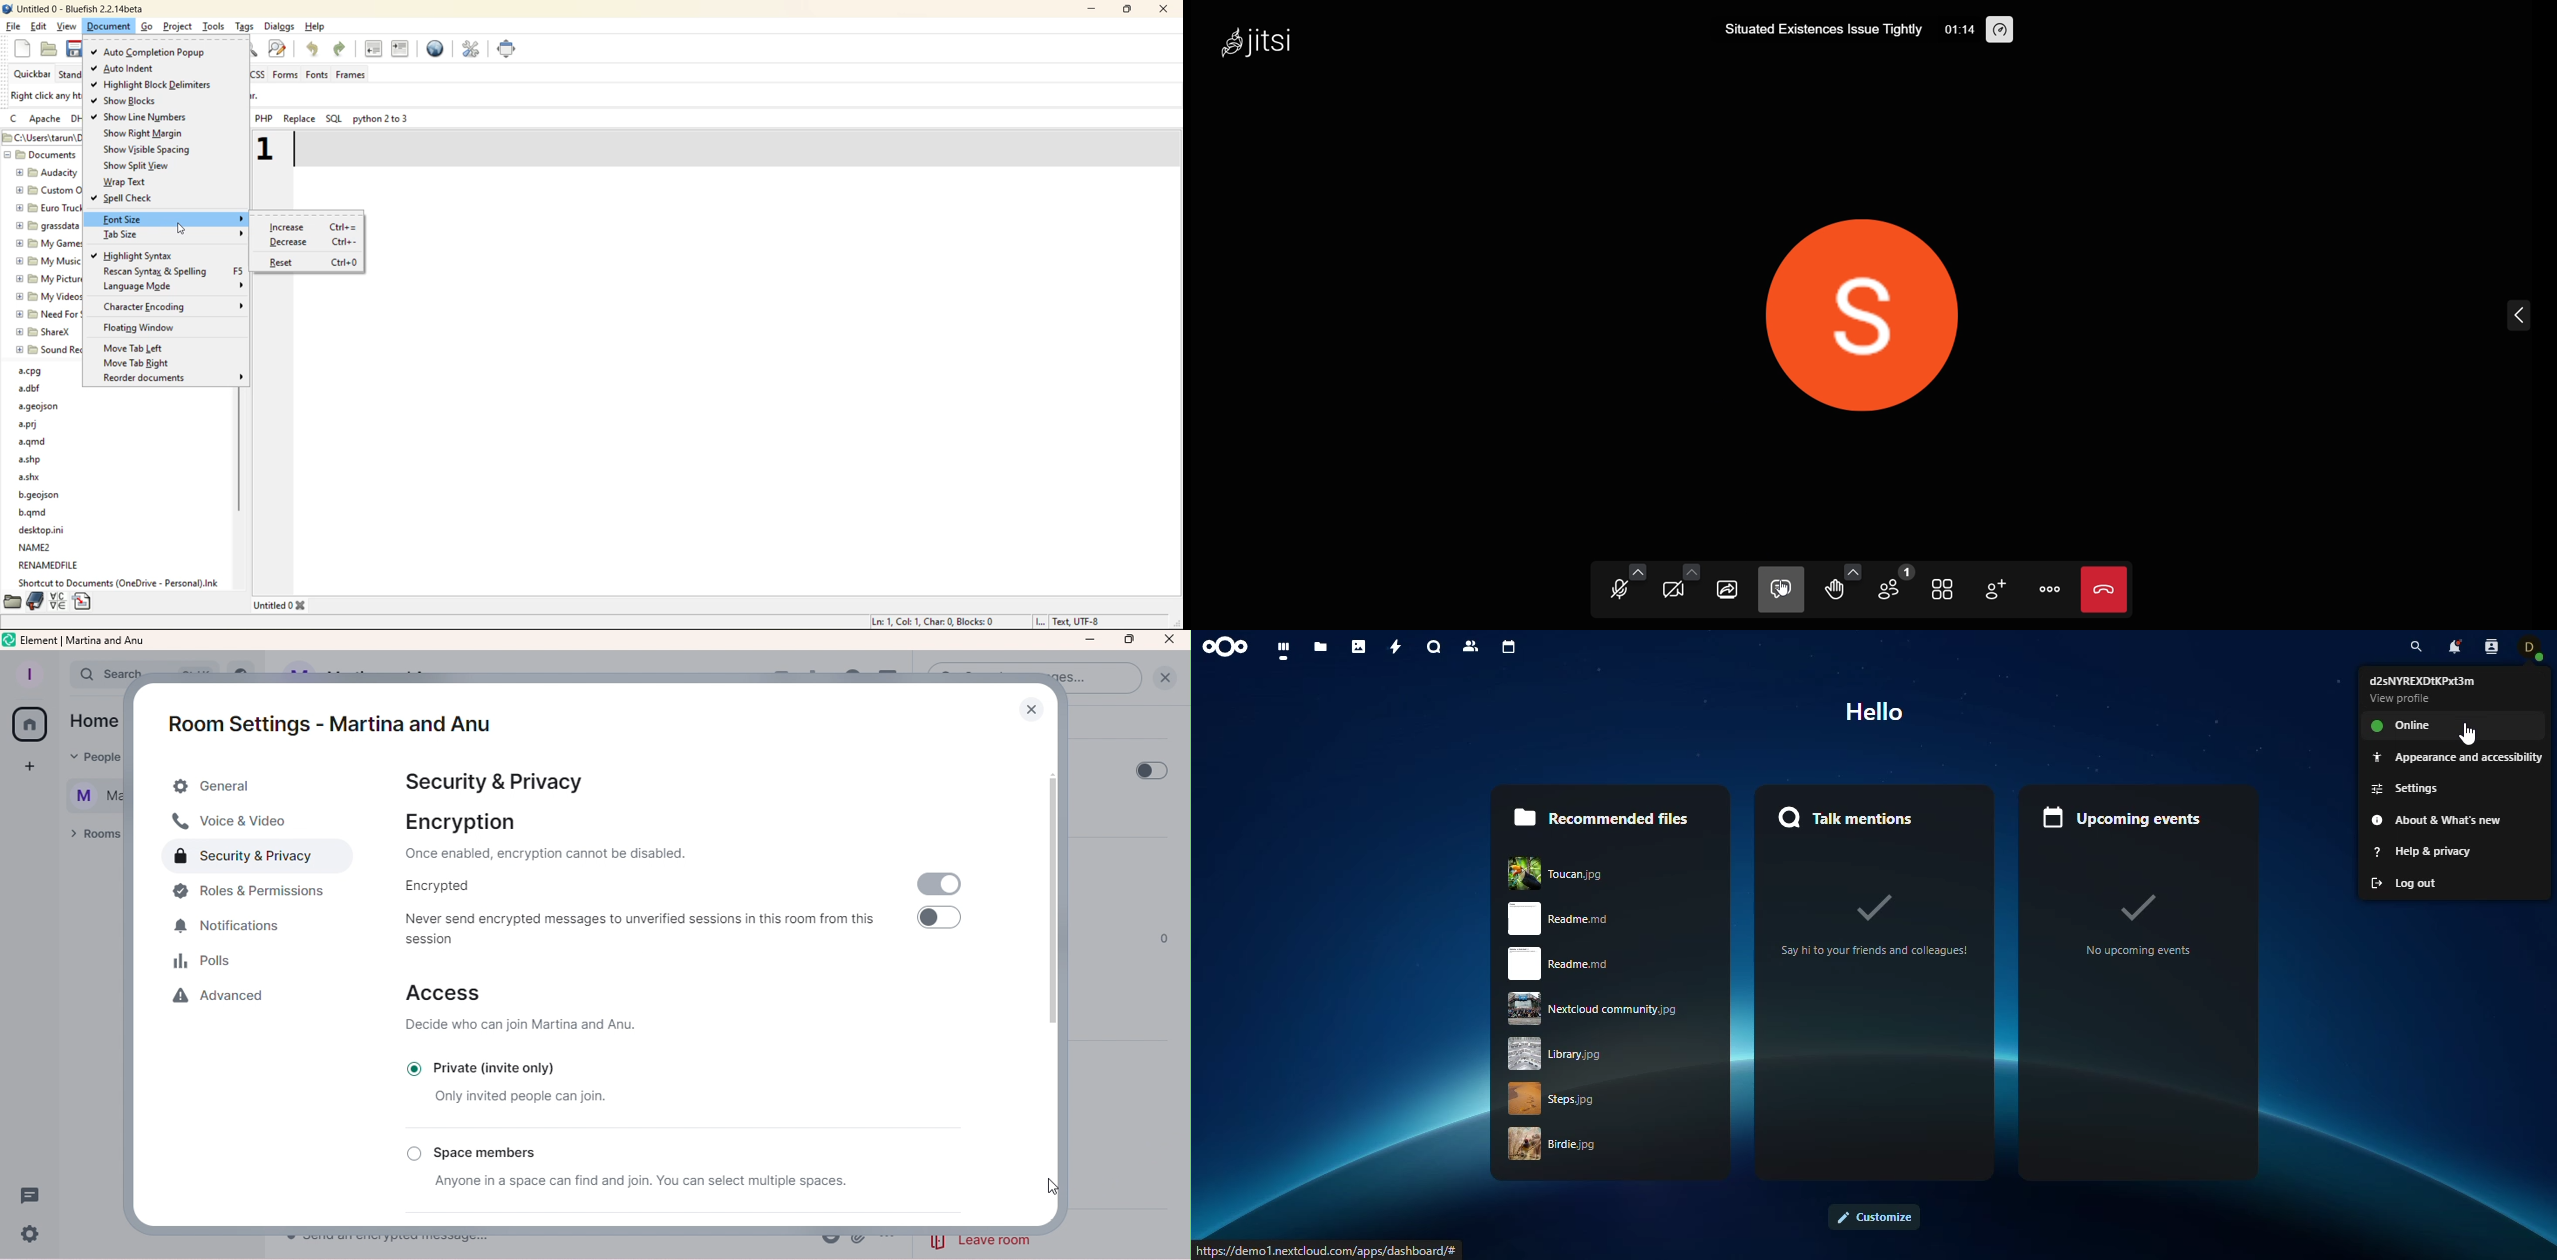 Image resolution: width=2576 pixels, height=1260 pixels. I want to click on recorder documents, so click(155, 379).